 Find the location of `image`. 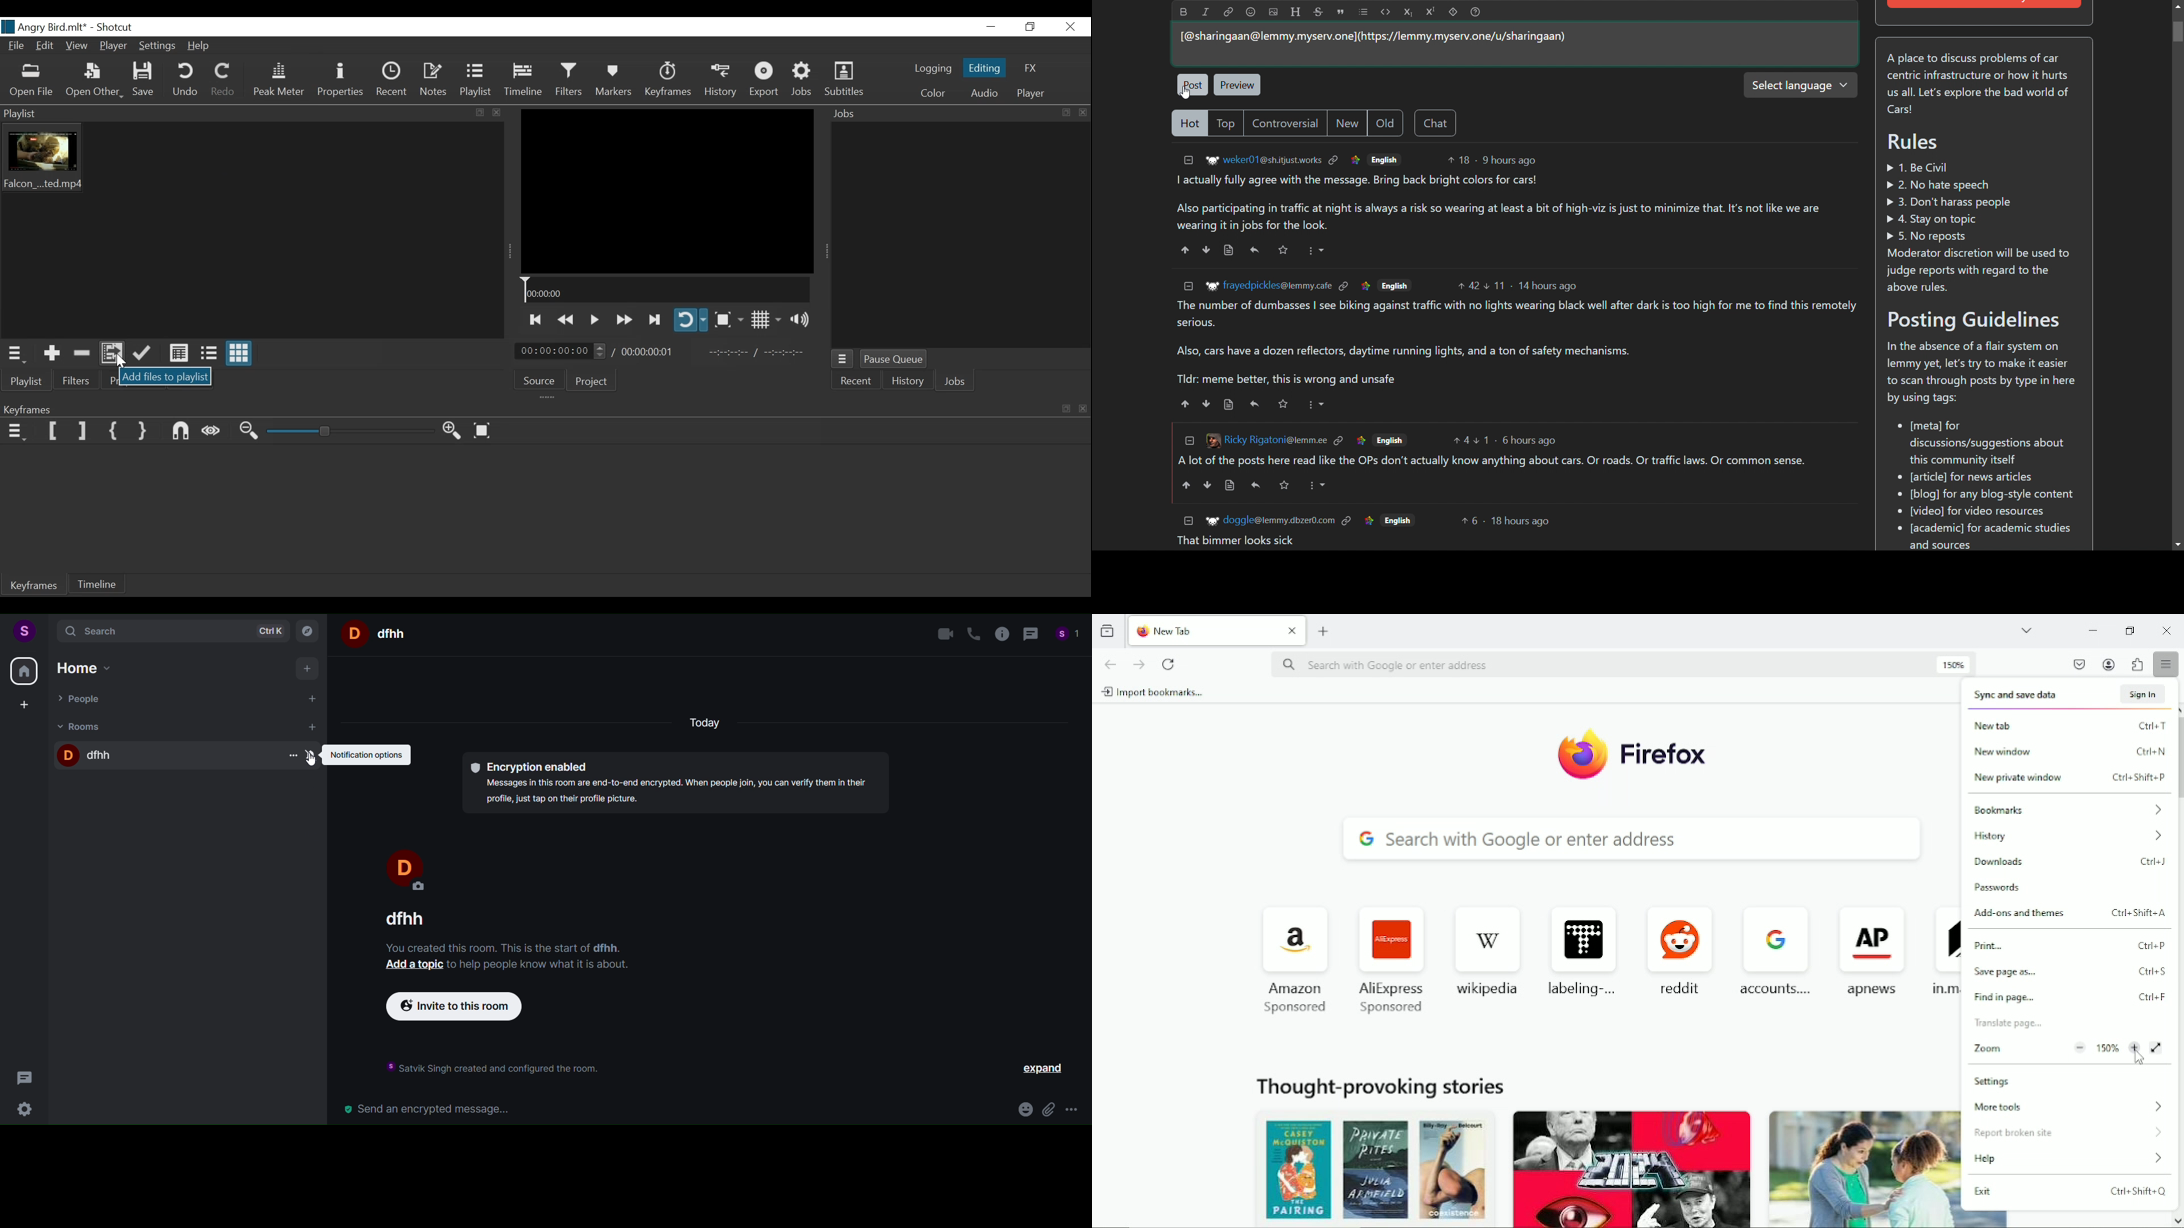

image is located at coordinates (1862, 1166).